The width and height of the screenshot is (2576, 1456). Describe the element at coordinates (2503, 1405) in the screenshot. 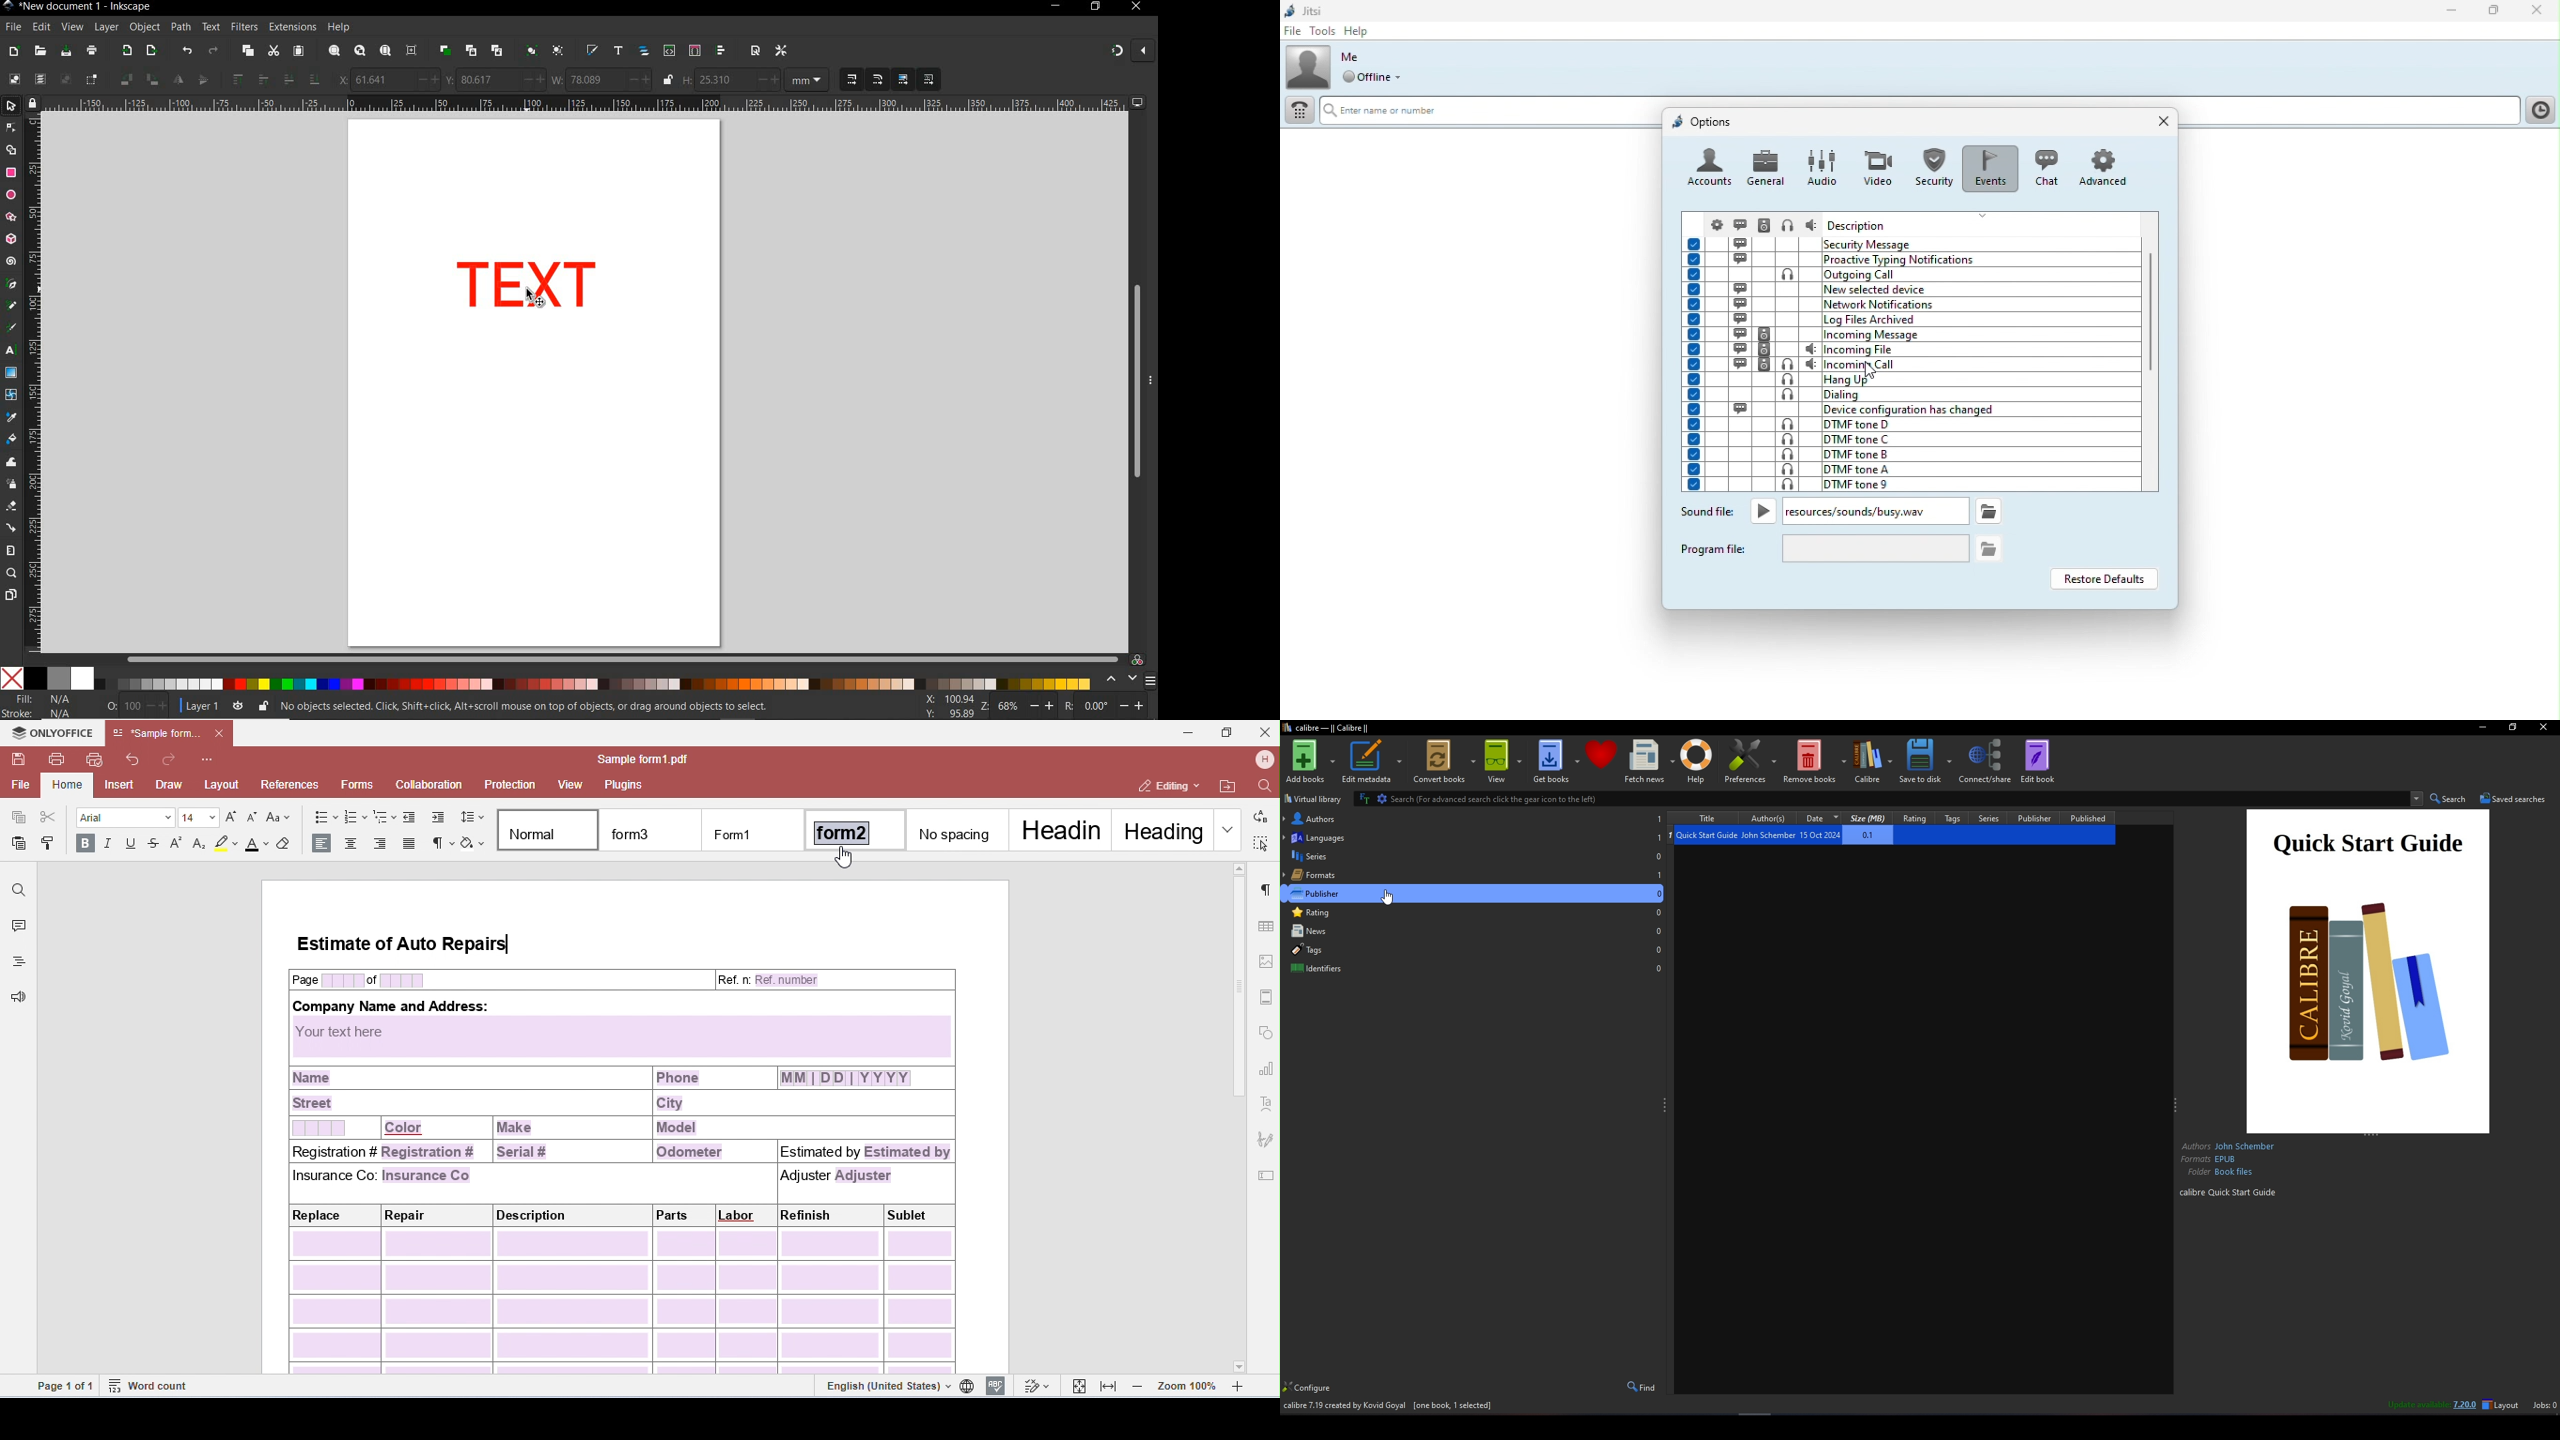

I see `Layout settings` at that location.